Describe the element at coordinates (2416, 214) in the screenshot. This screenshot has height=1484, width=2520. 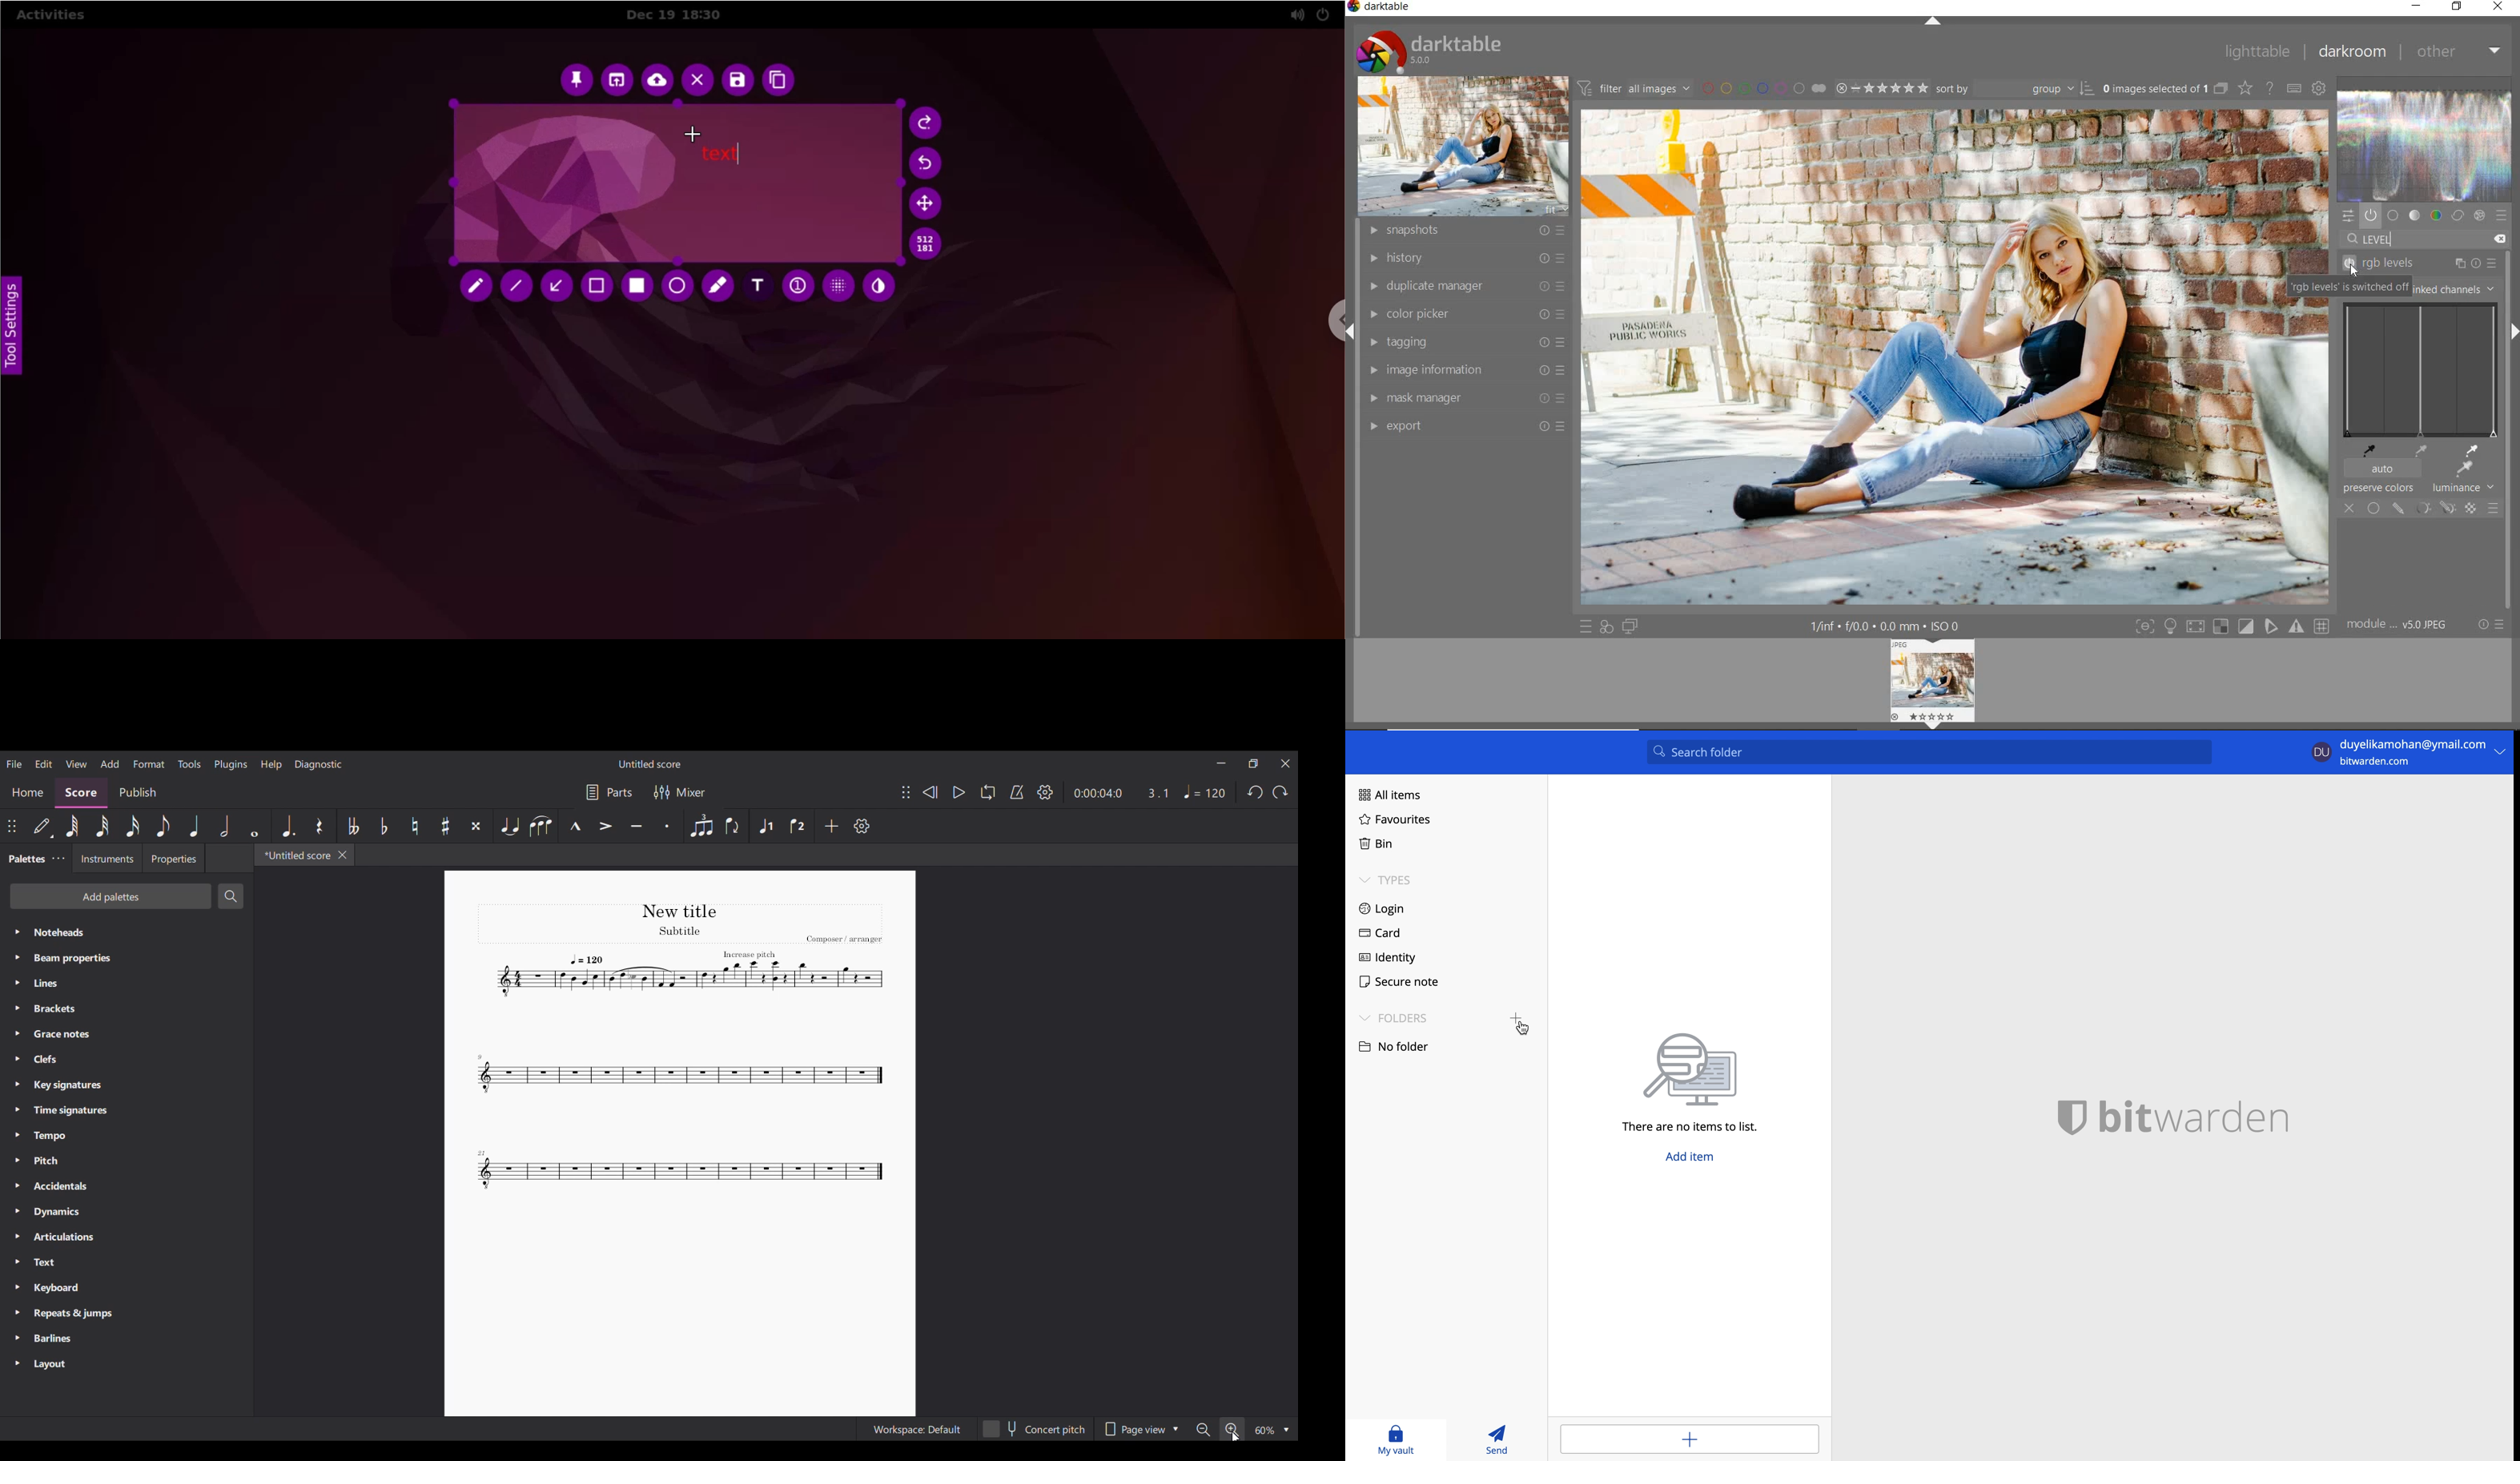
I see `tone` at that location.